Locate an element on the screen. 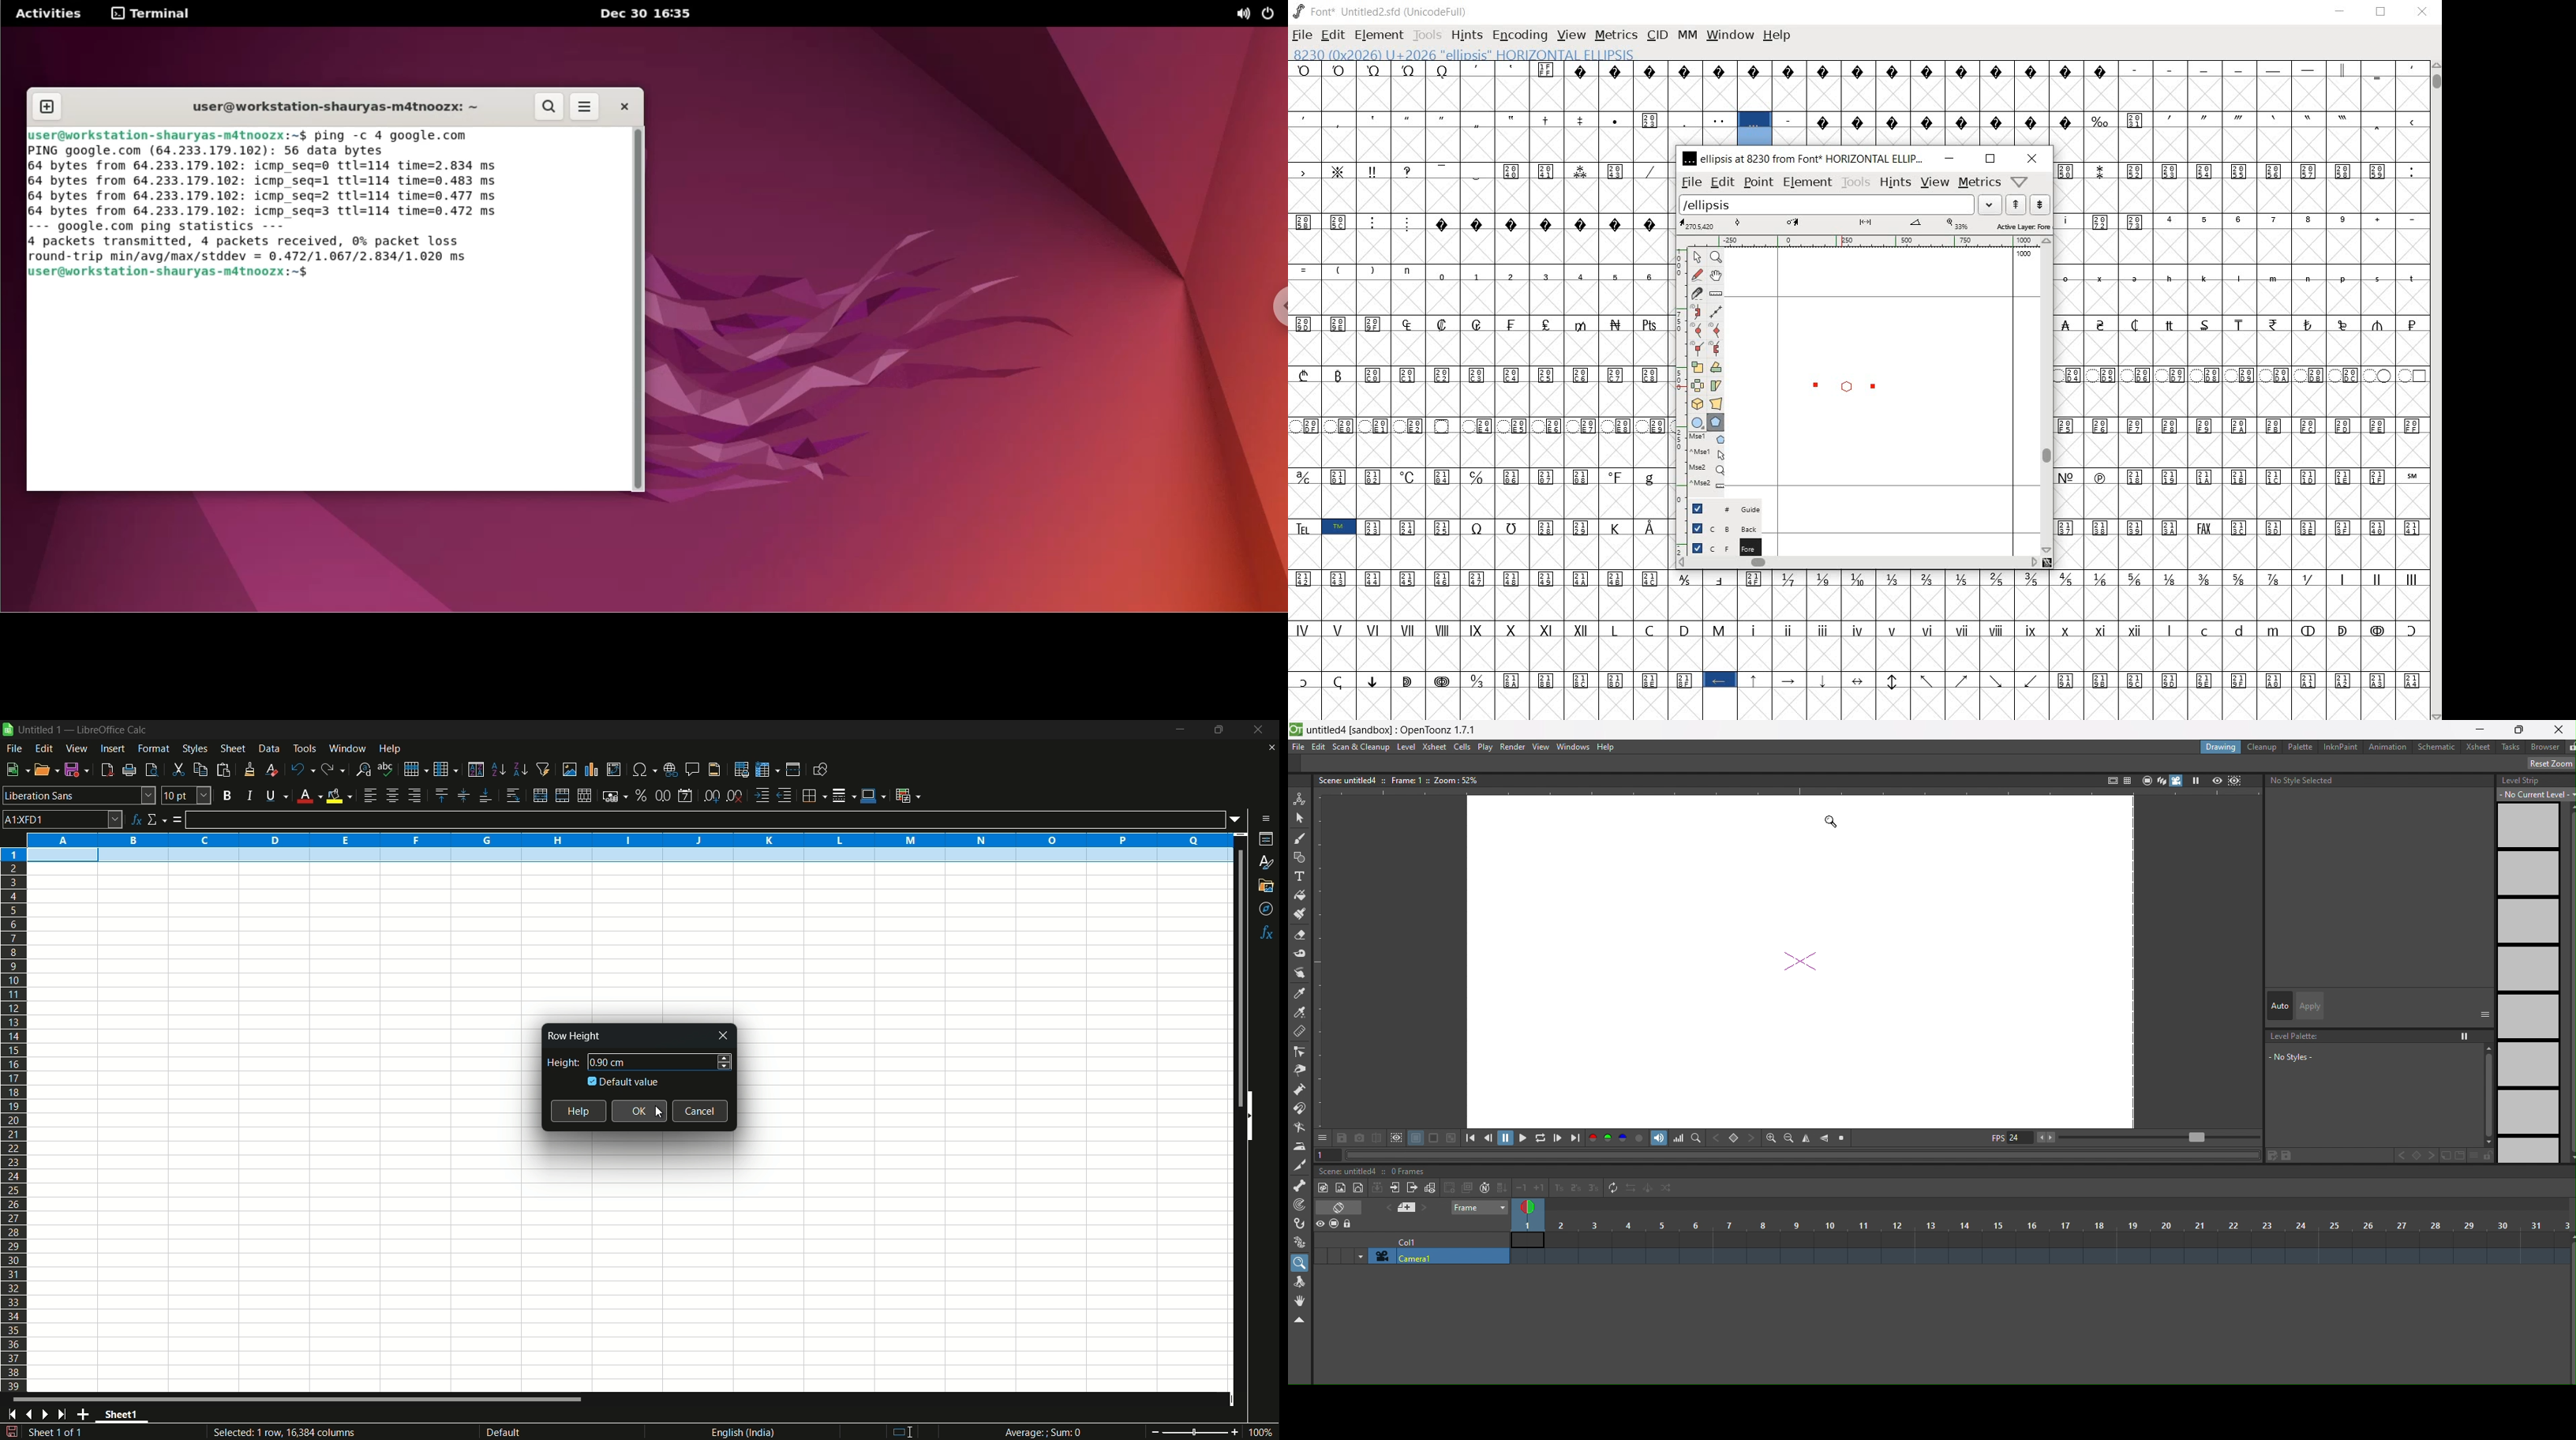 The height and width of the screenshot is (1456, 2576). styles is located at coordinates (1265, 863).